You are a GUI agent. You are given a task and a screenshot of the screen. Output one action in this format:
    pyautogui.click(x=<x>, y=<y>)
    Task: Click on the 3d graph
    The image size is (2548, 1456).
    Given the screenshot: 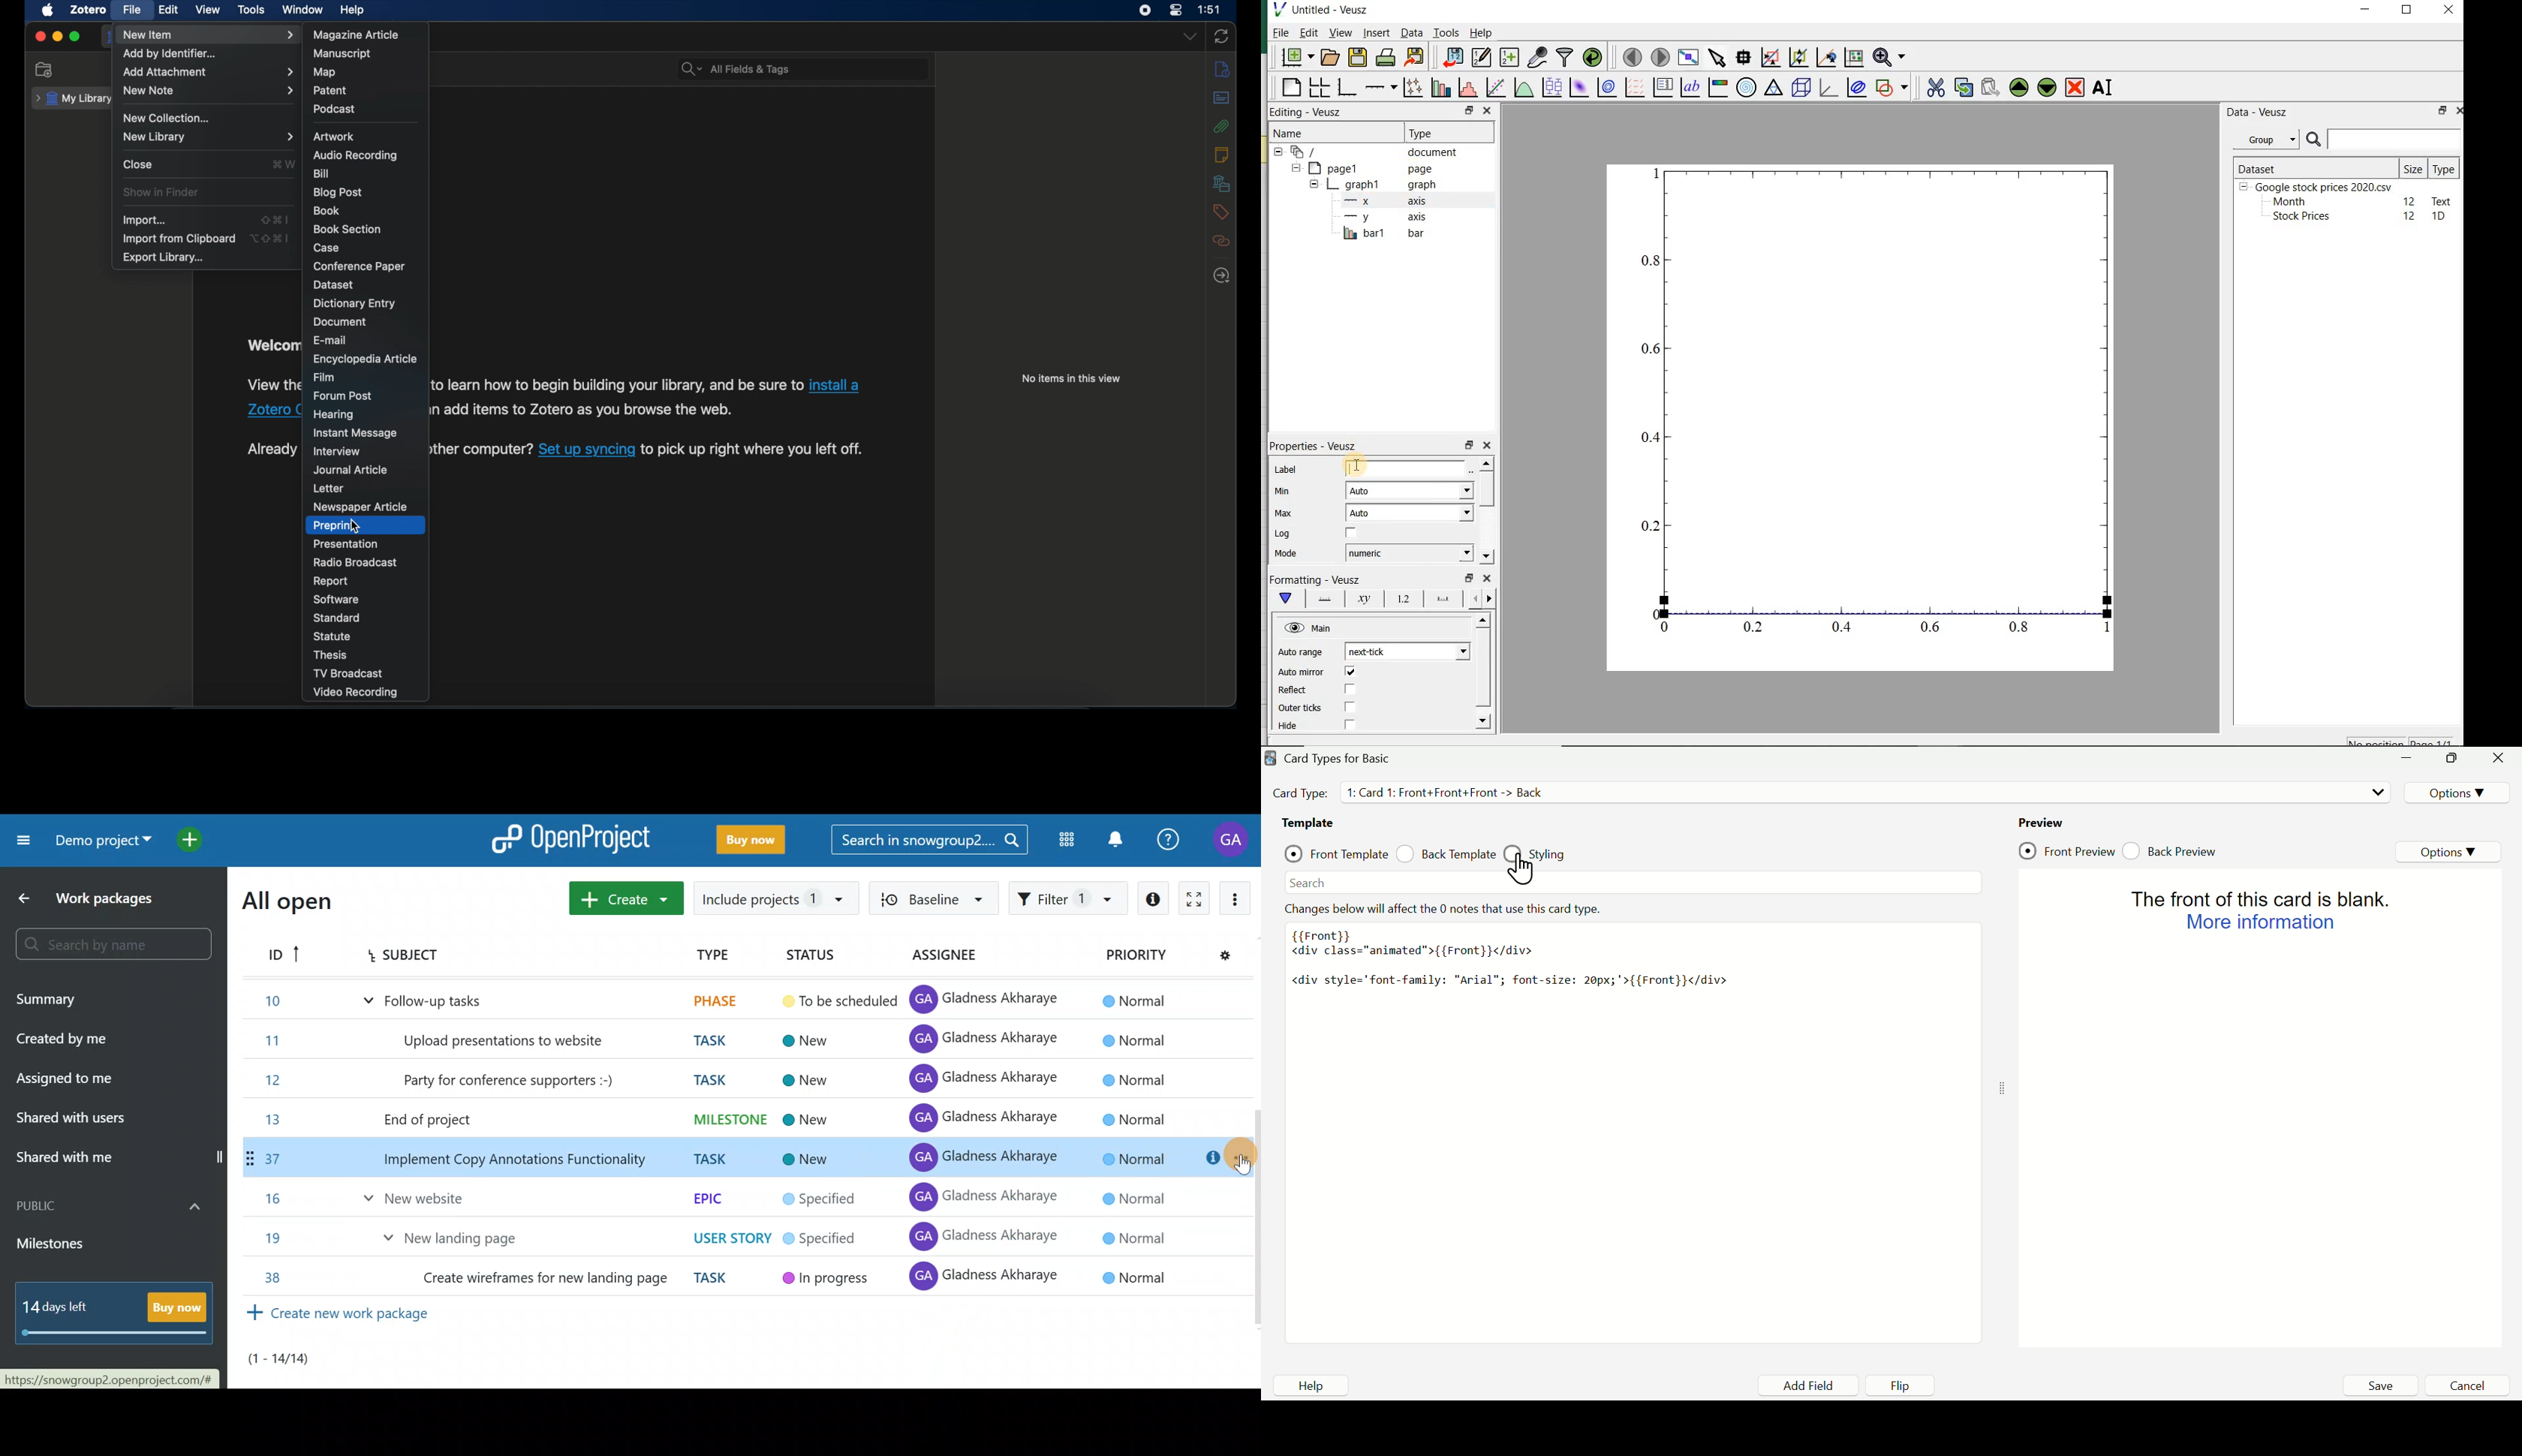 What is the action you would take?
    pyautogui.click(x=1828, y=89)
    